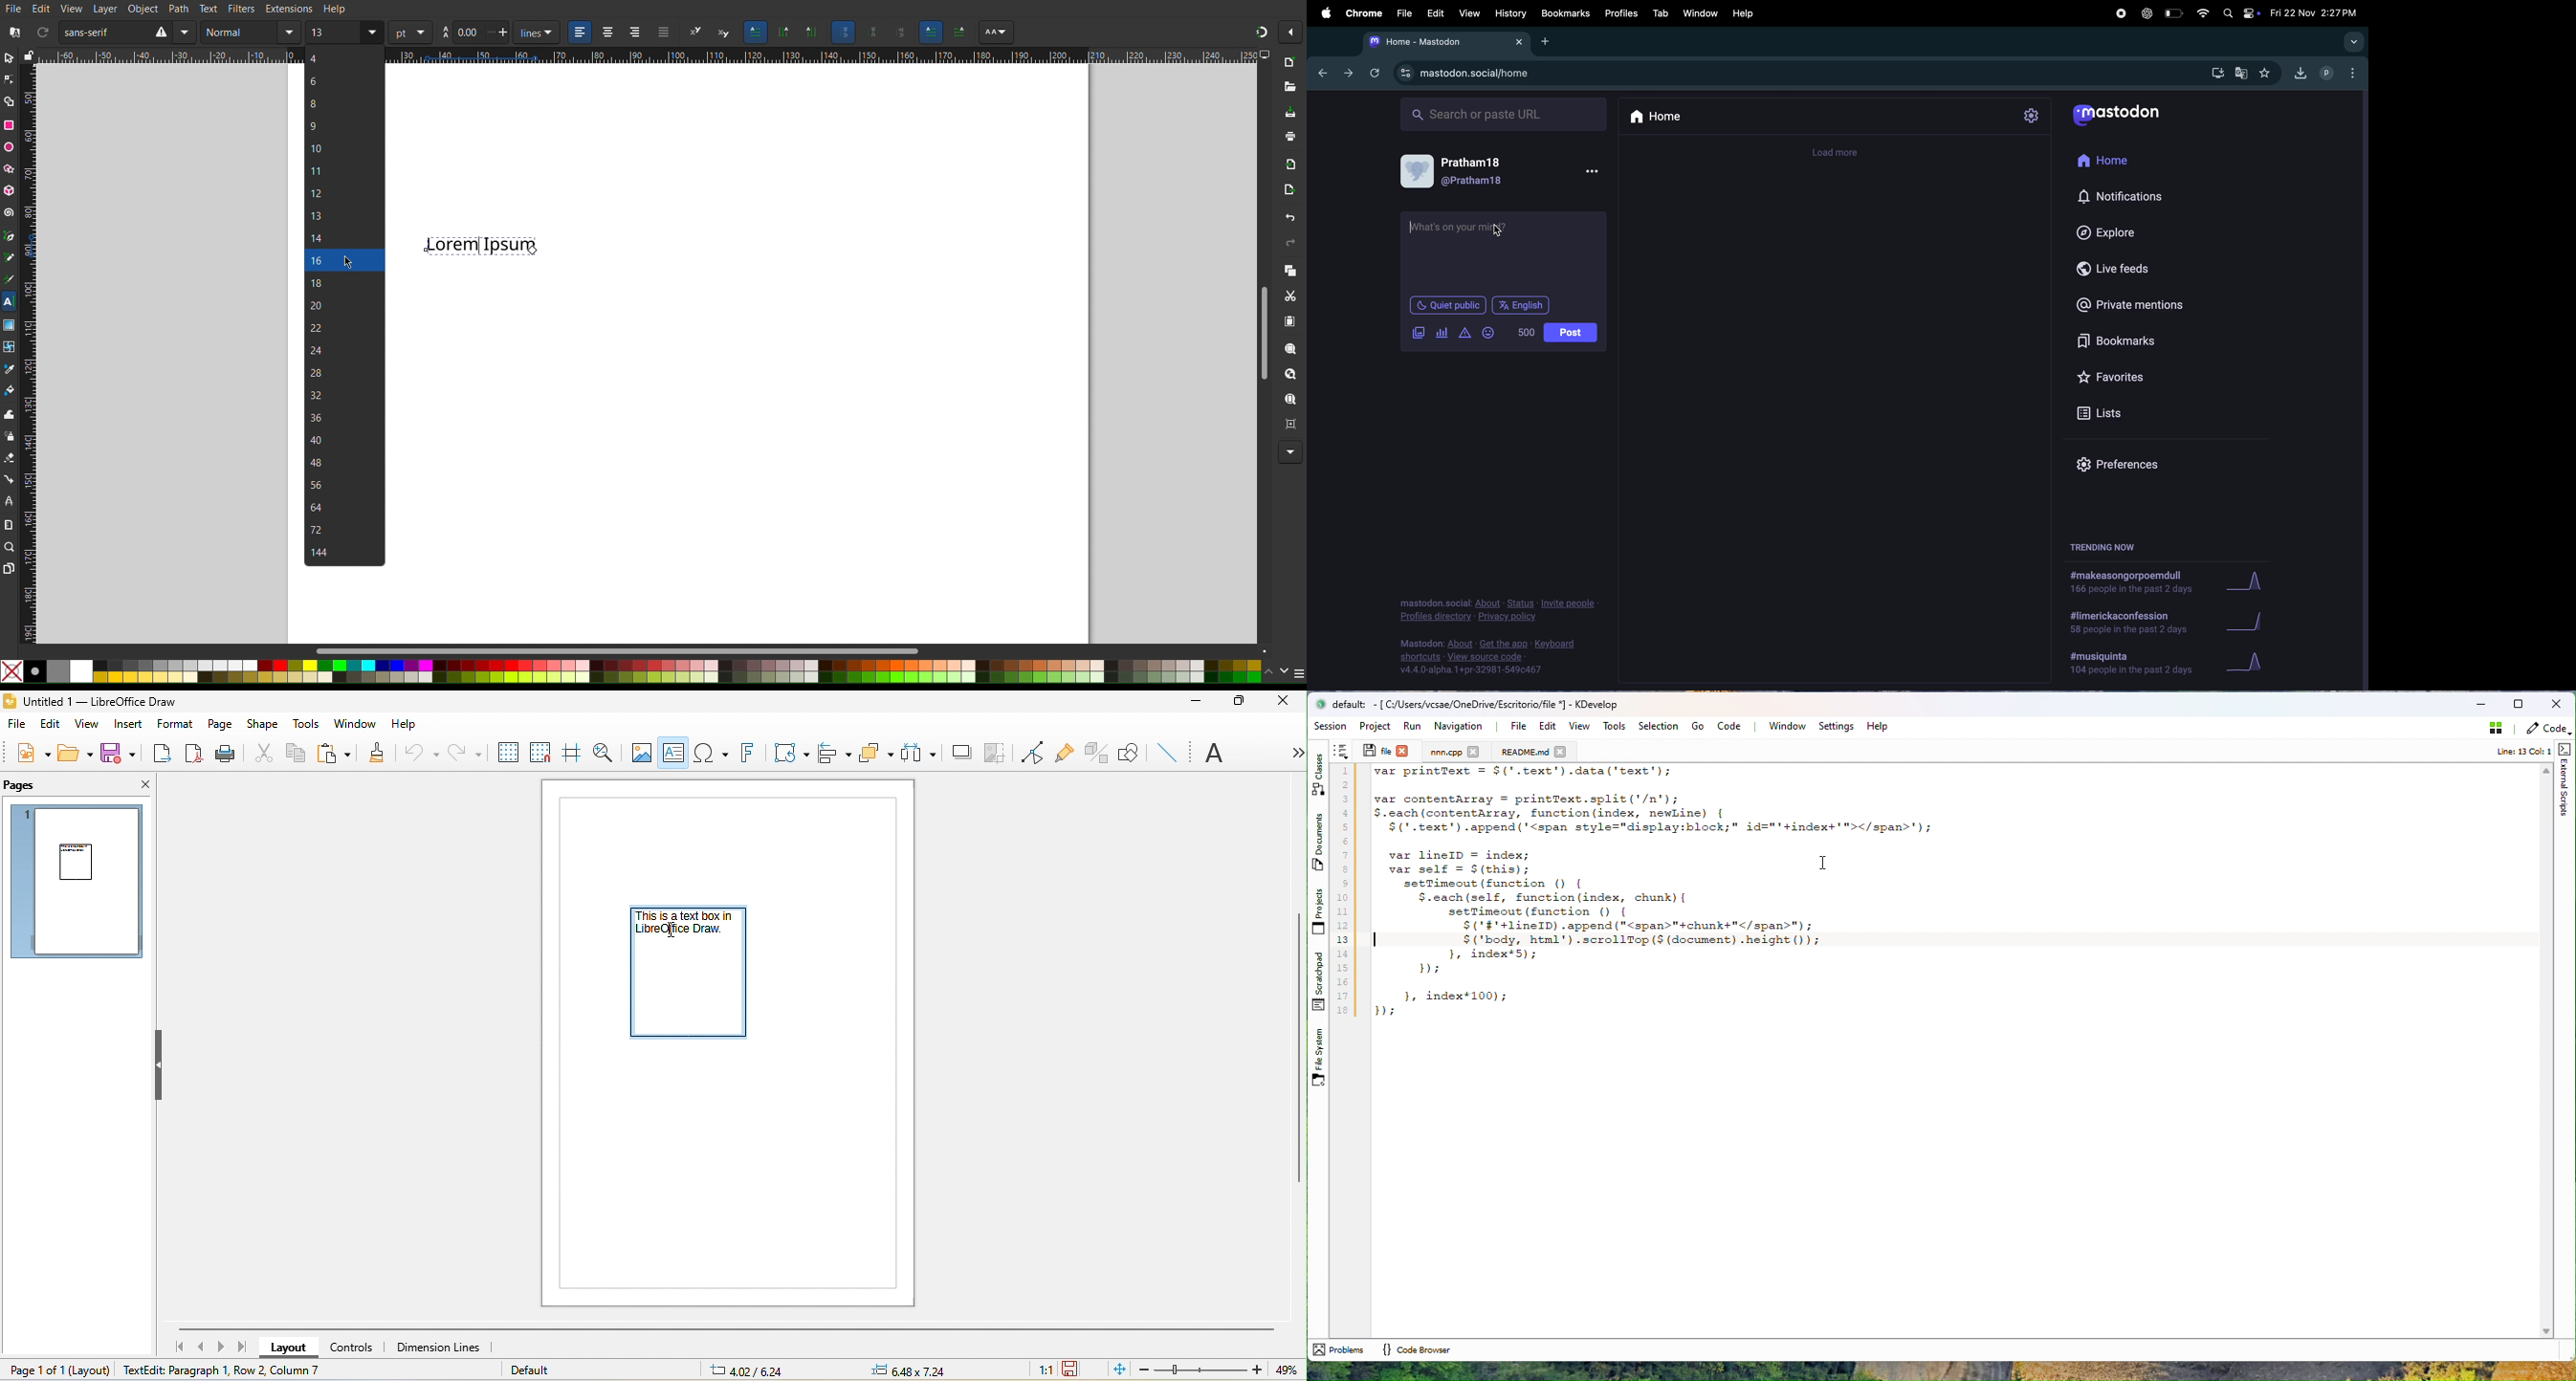 The width and height of the screenshot is (2576, 1400). Describe the element at coordinates (42, 7) in the screenshot. I see `Edit` at that location.